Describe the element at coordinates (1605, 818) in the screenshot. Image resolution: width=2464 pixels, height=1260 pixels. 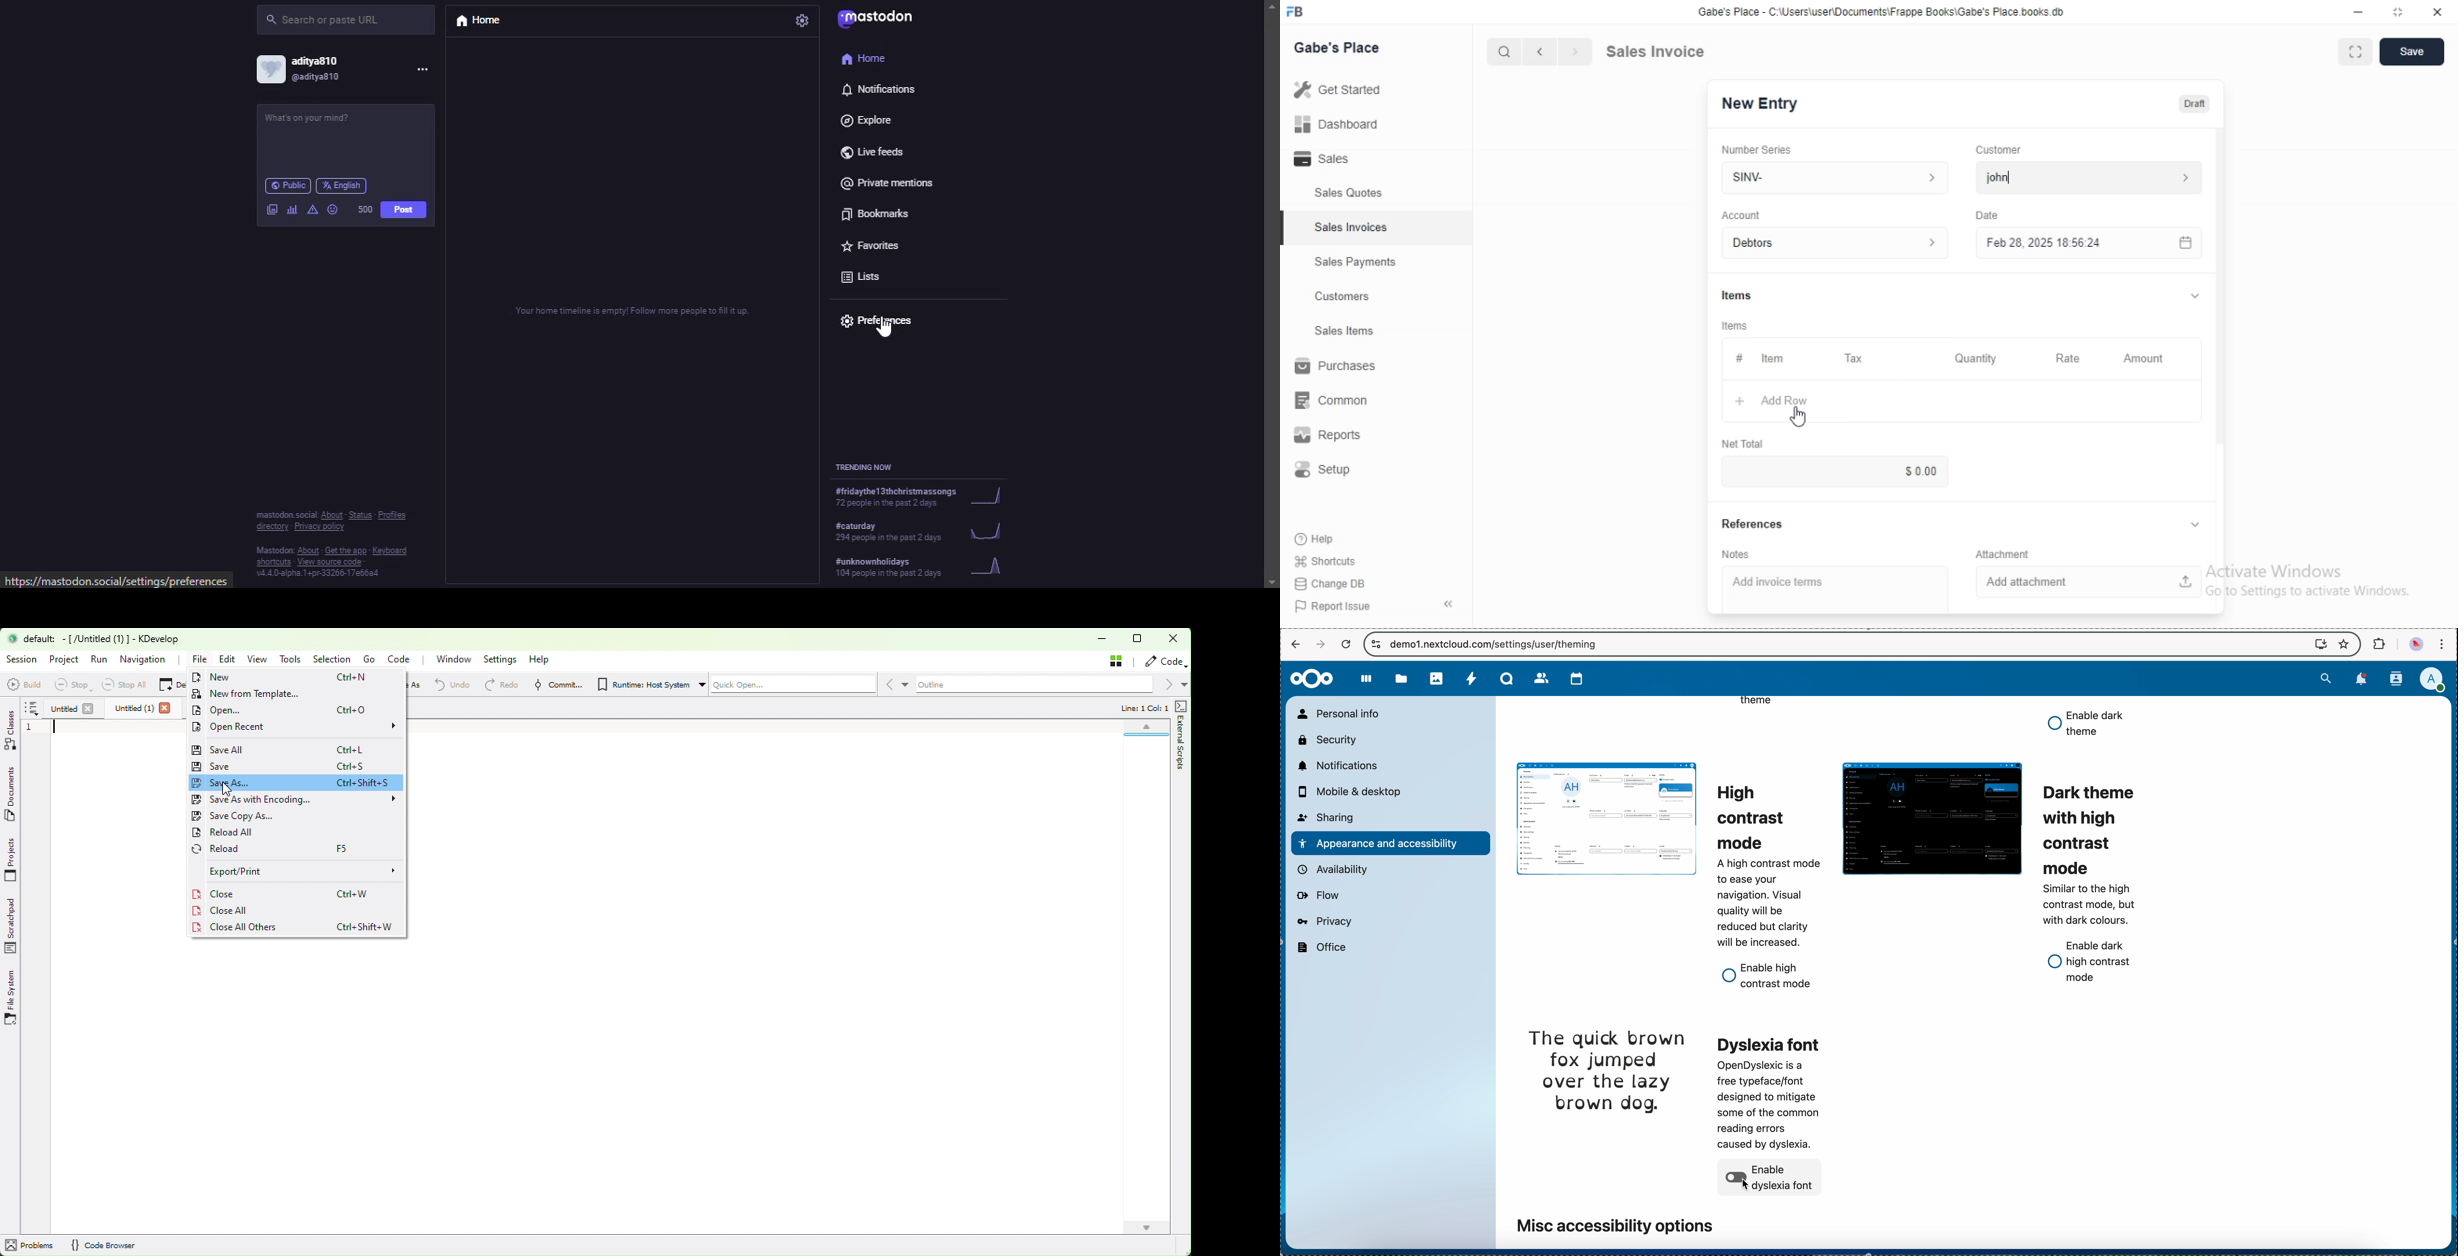
I see `light theme preview` at that location.